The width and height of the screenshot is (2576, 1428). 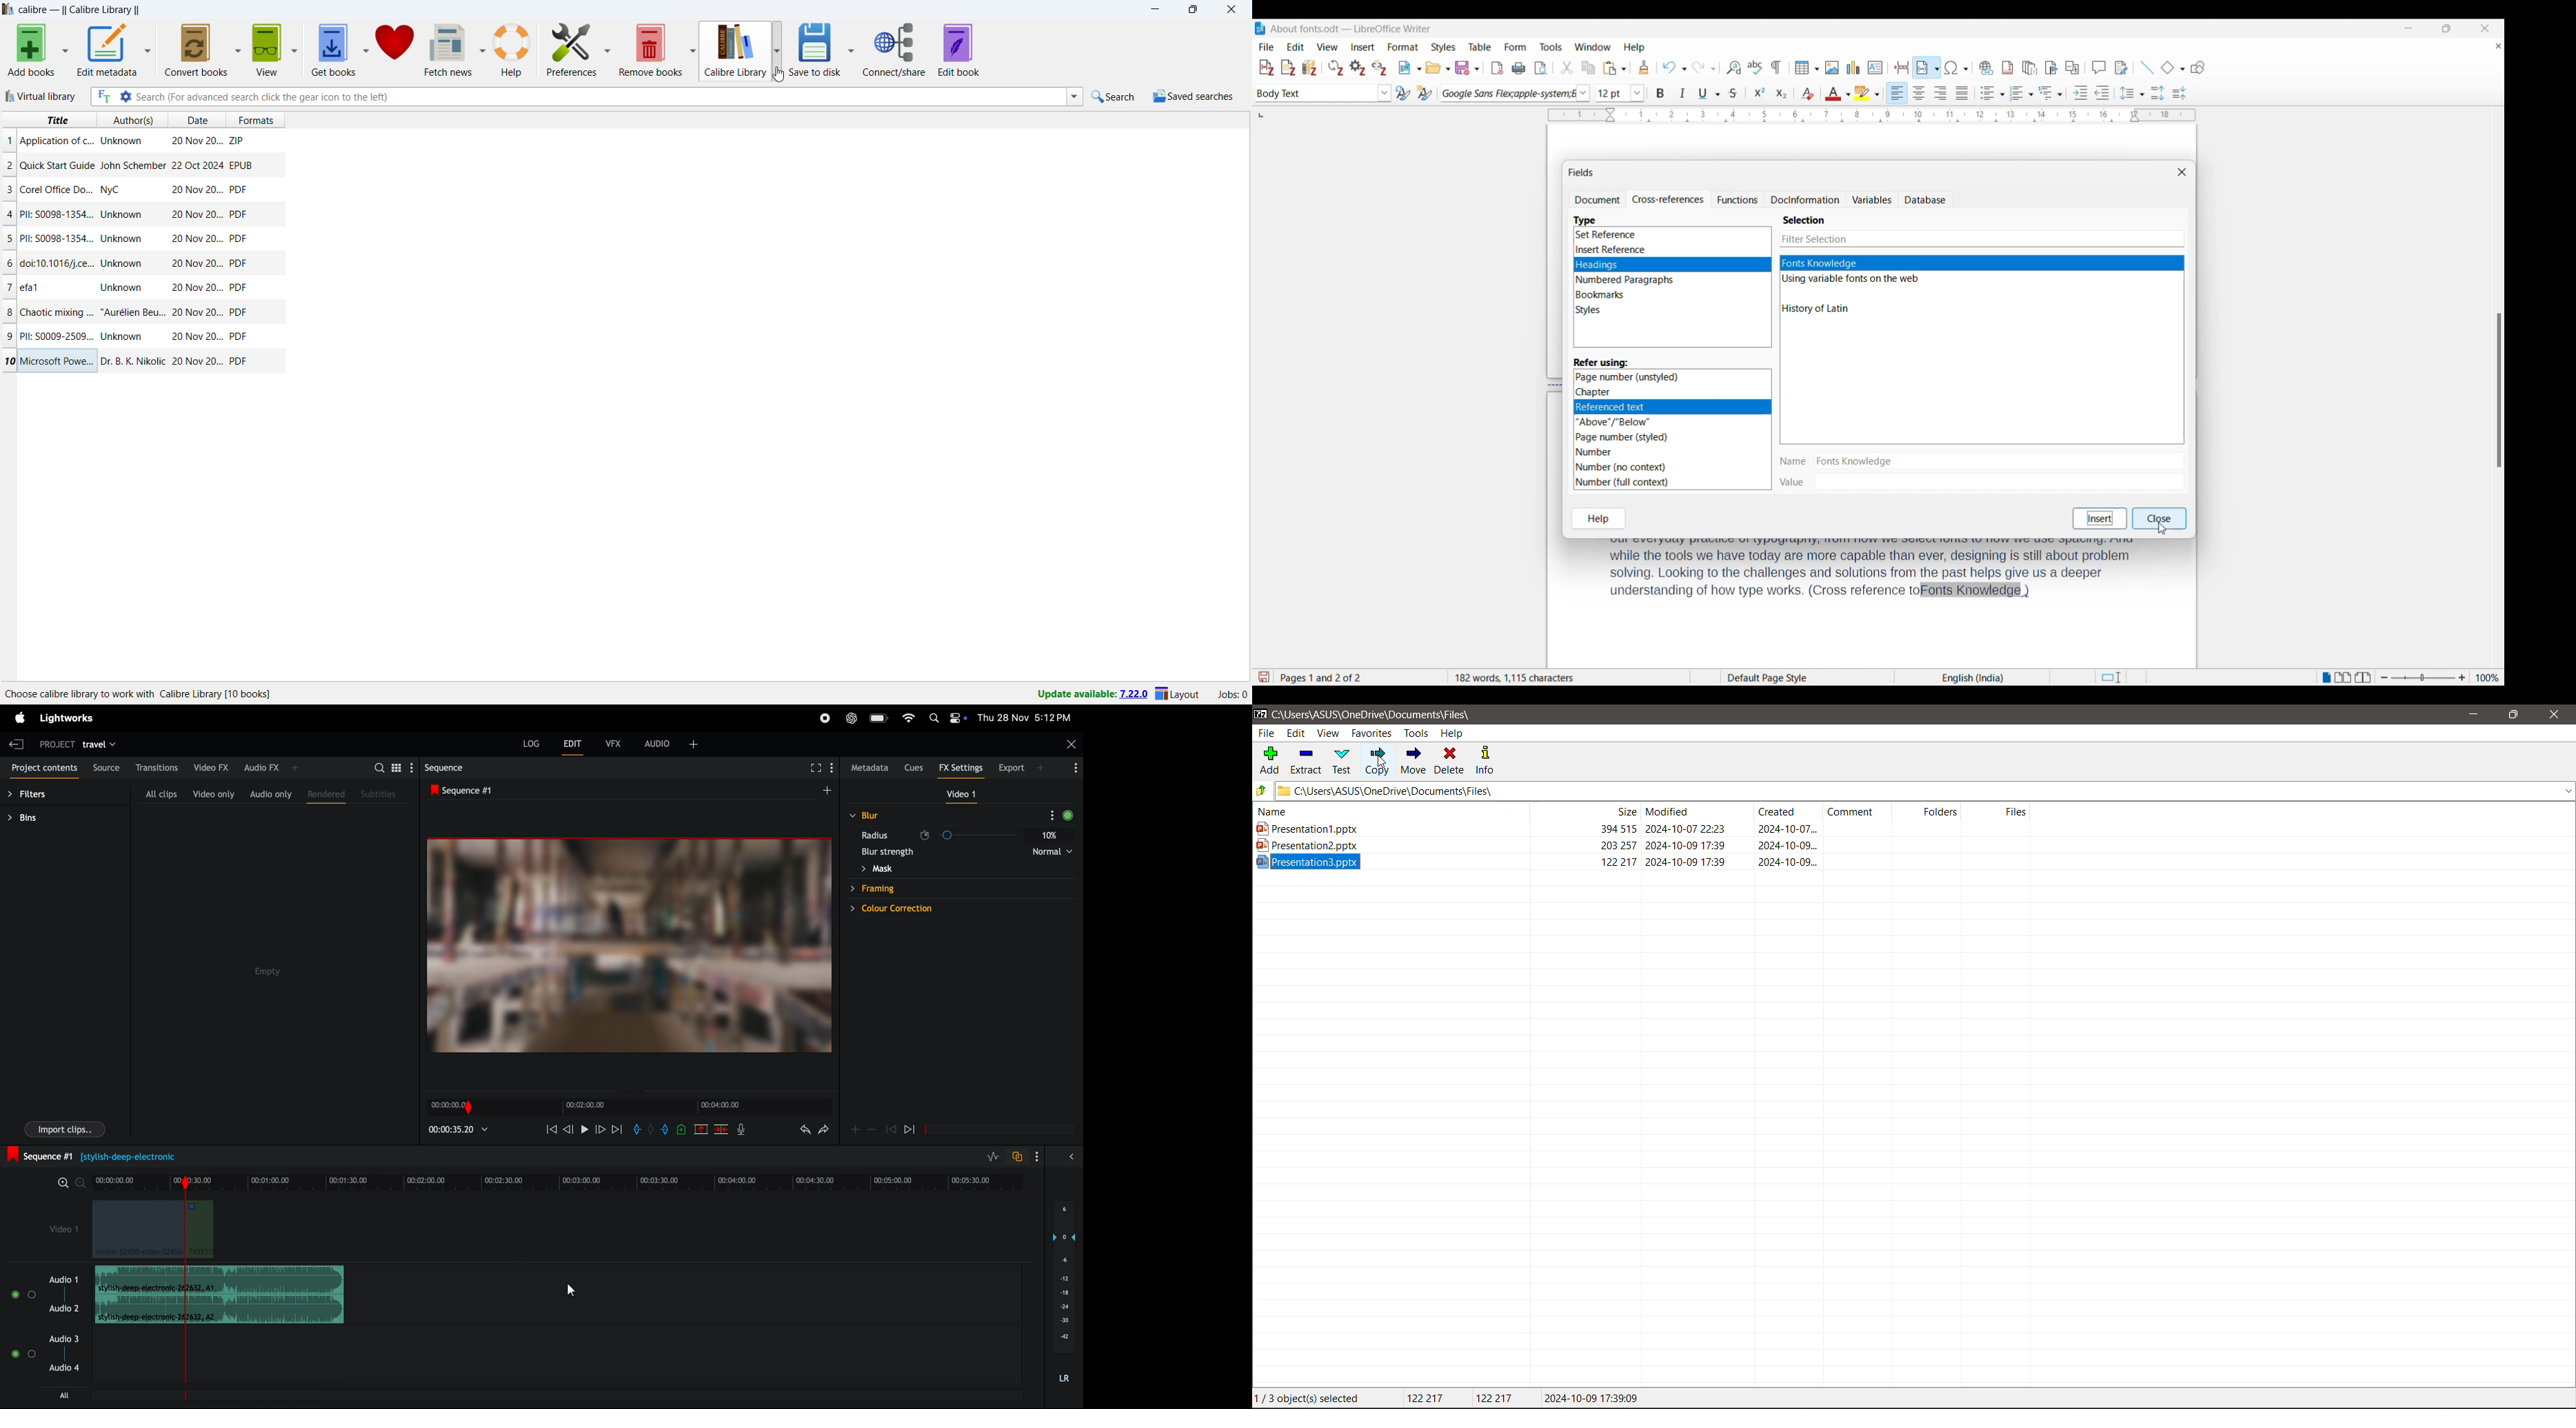 I want to click on Author, so click(x=132, y=165).